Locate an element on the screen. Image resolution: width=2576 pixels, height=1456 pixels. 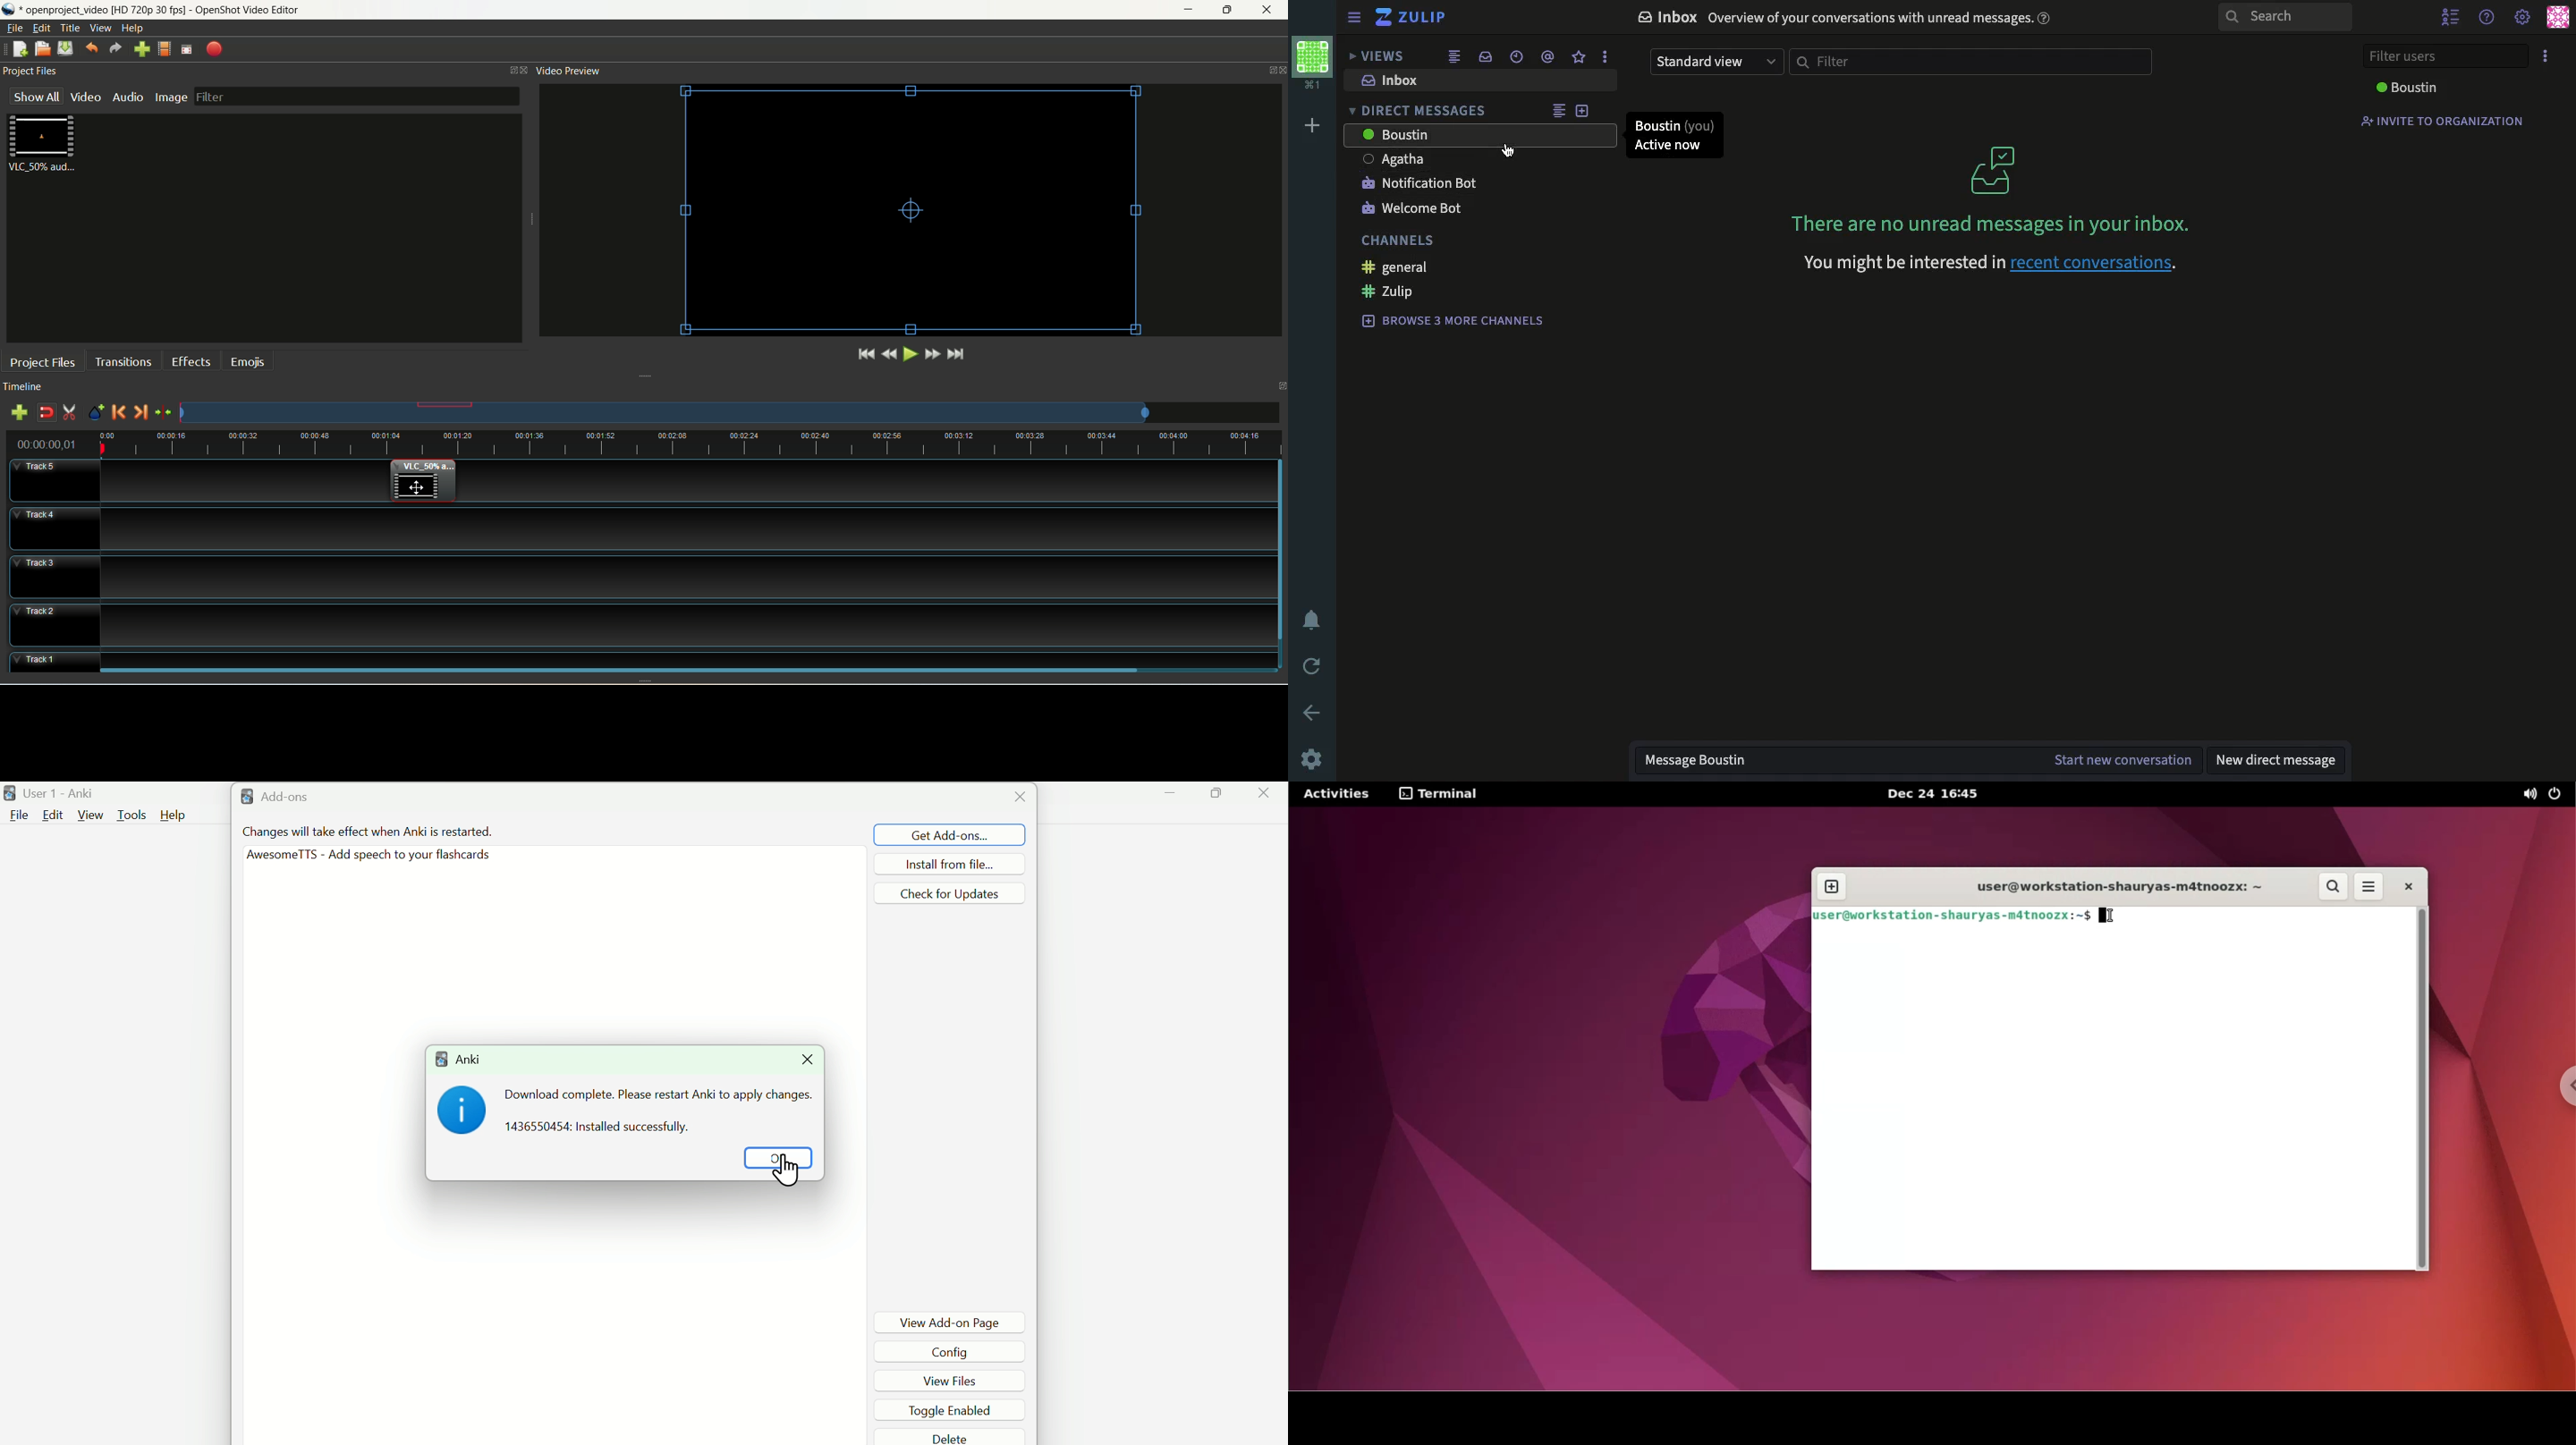
transition is located at coordinates (124, 361).